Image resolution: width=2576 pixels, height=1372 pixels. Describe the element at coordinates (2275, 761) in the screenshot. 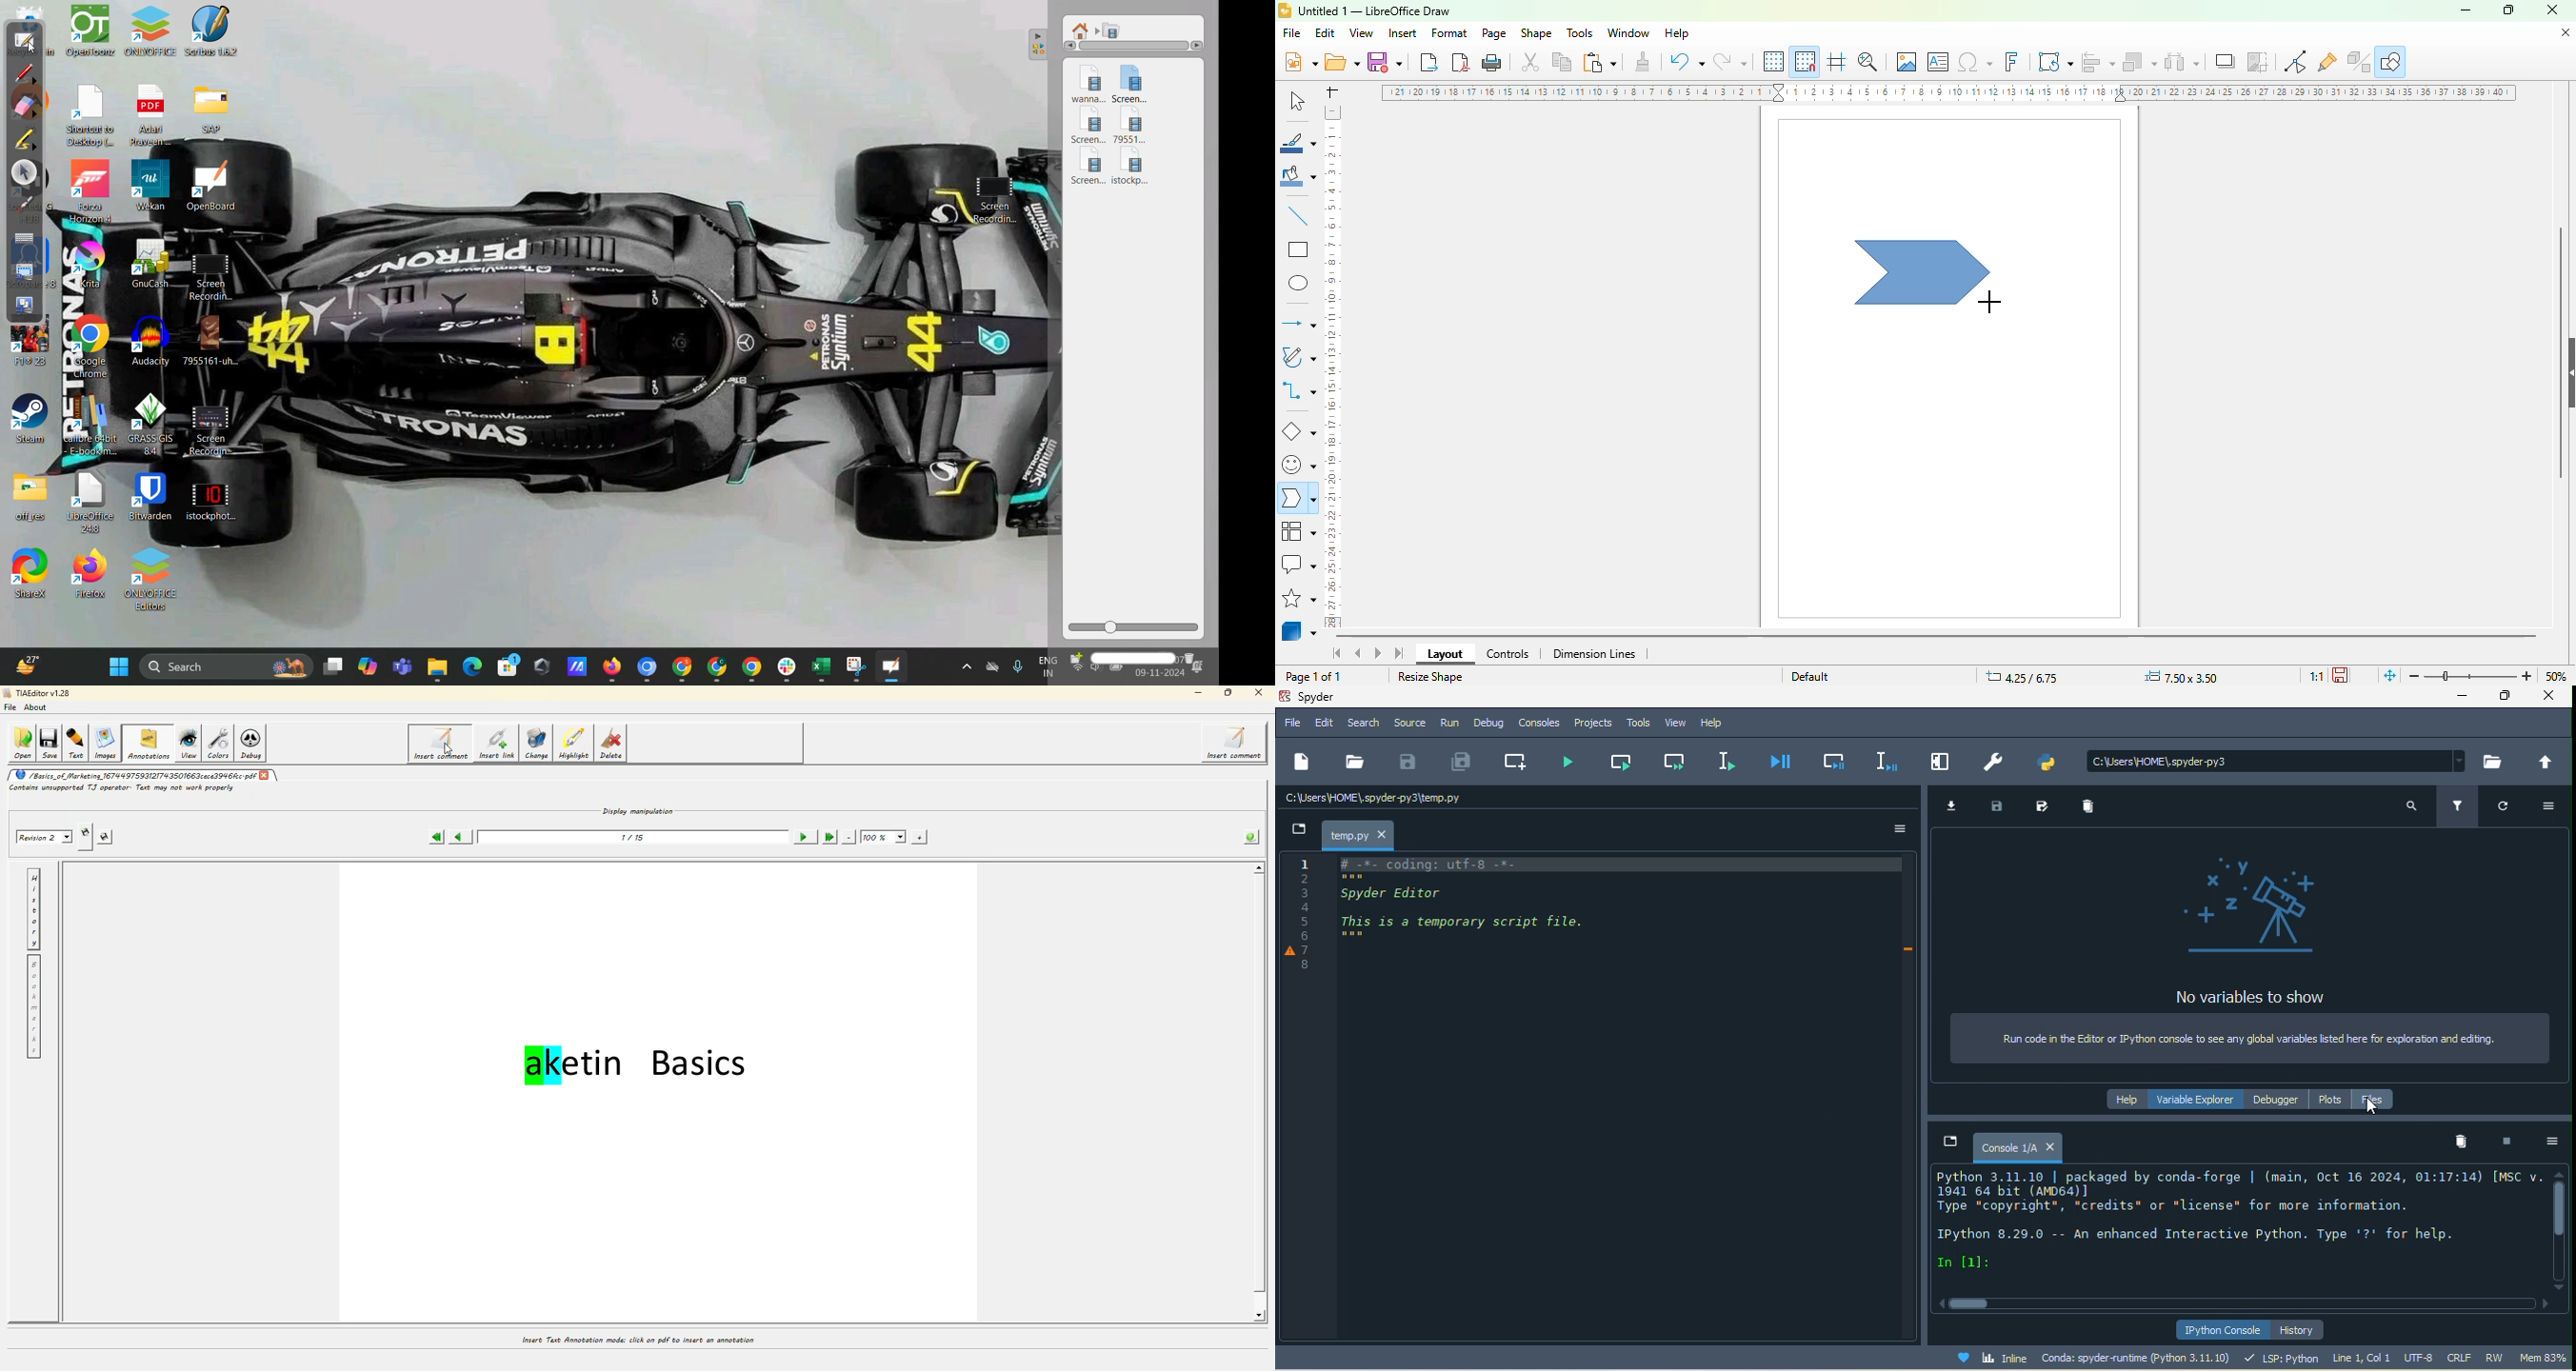

I see `search bar` at that location.